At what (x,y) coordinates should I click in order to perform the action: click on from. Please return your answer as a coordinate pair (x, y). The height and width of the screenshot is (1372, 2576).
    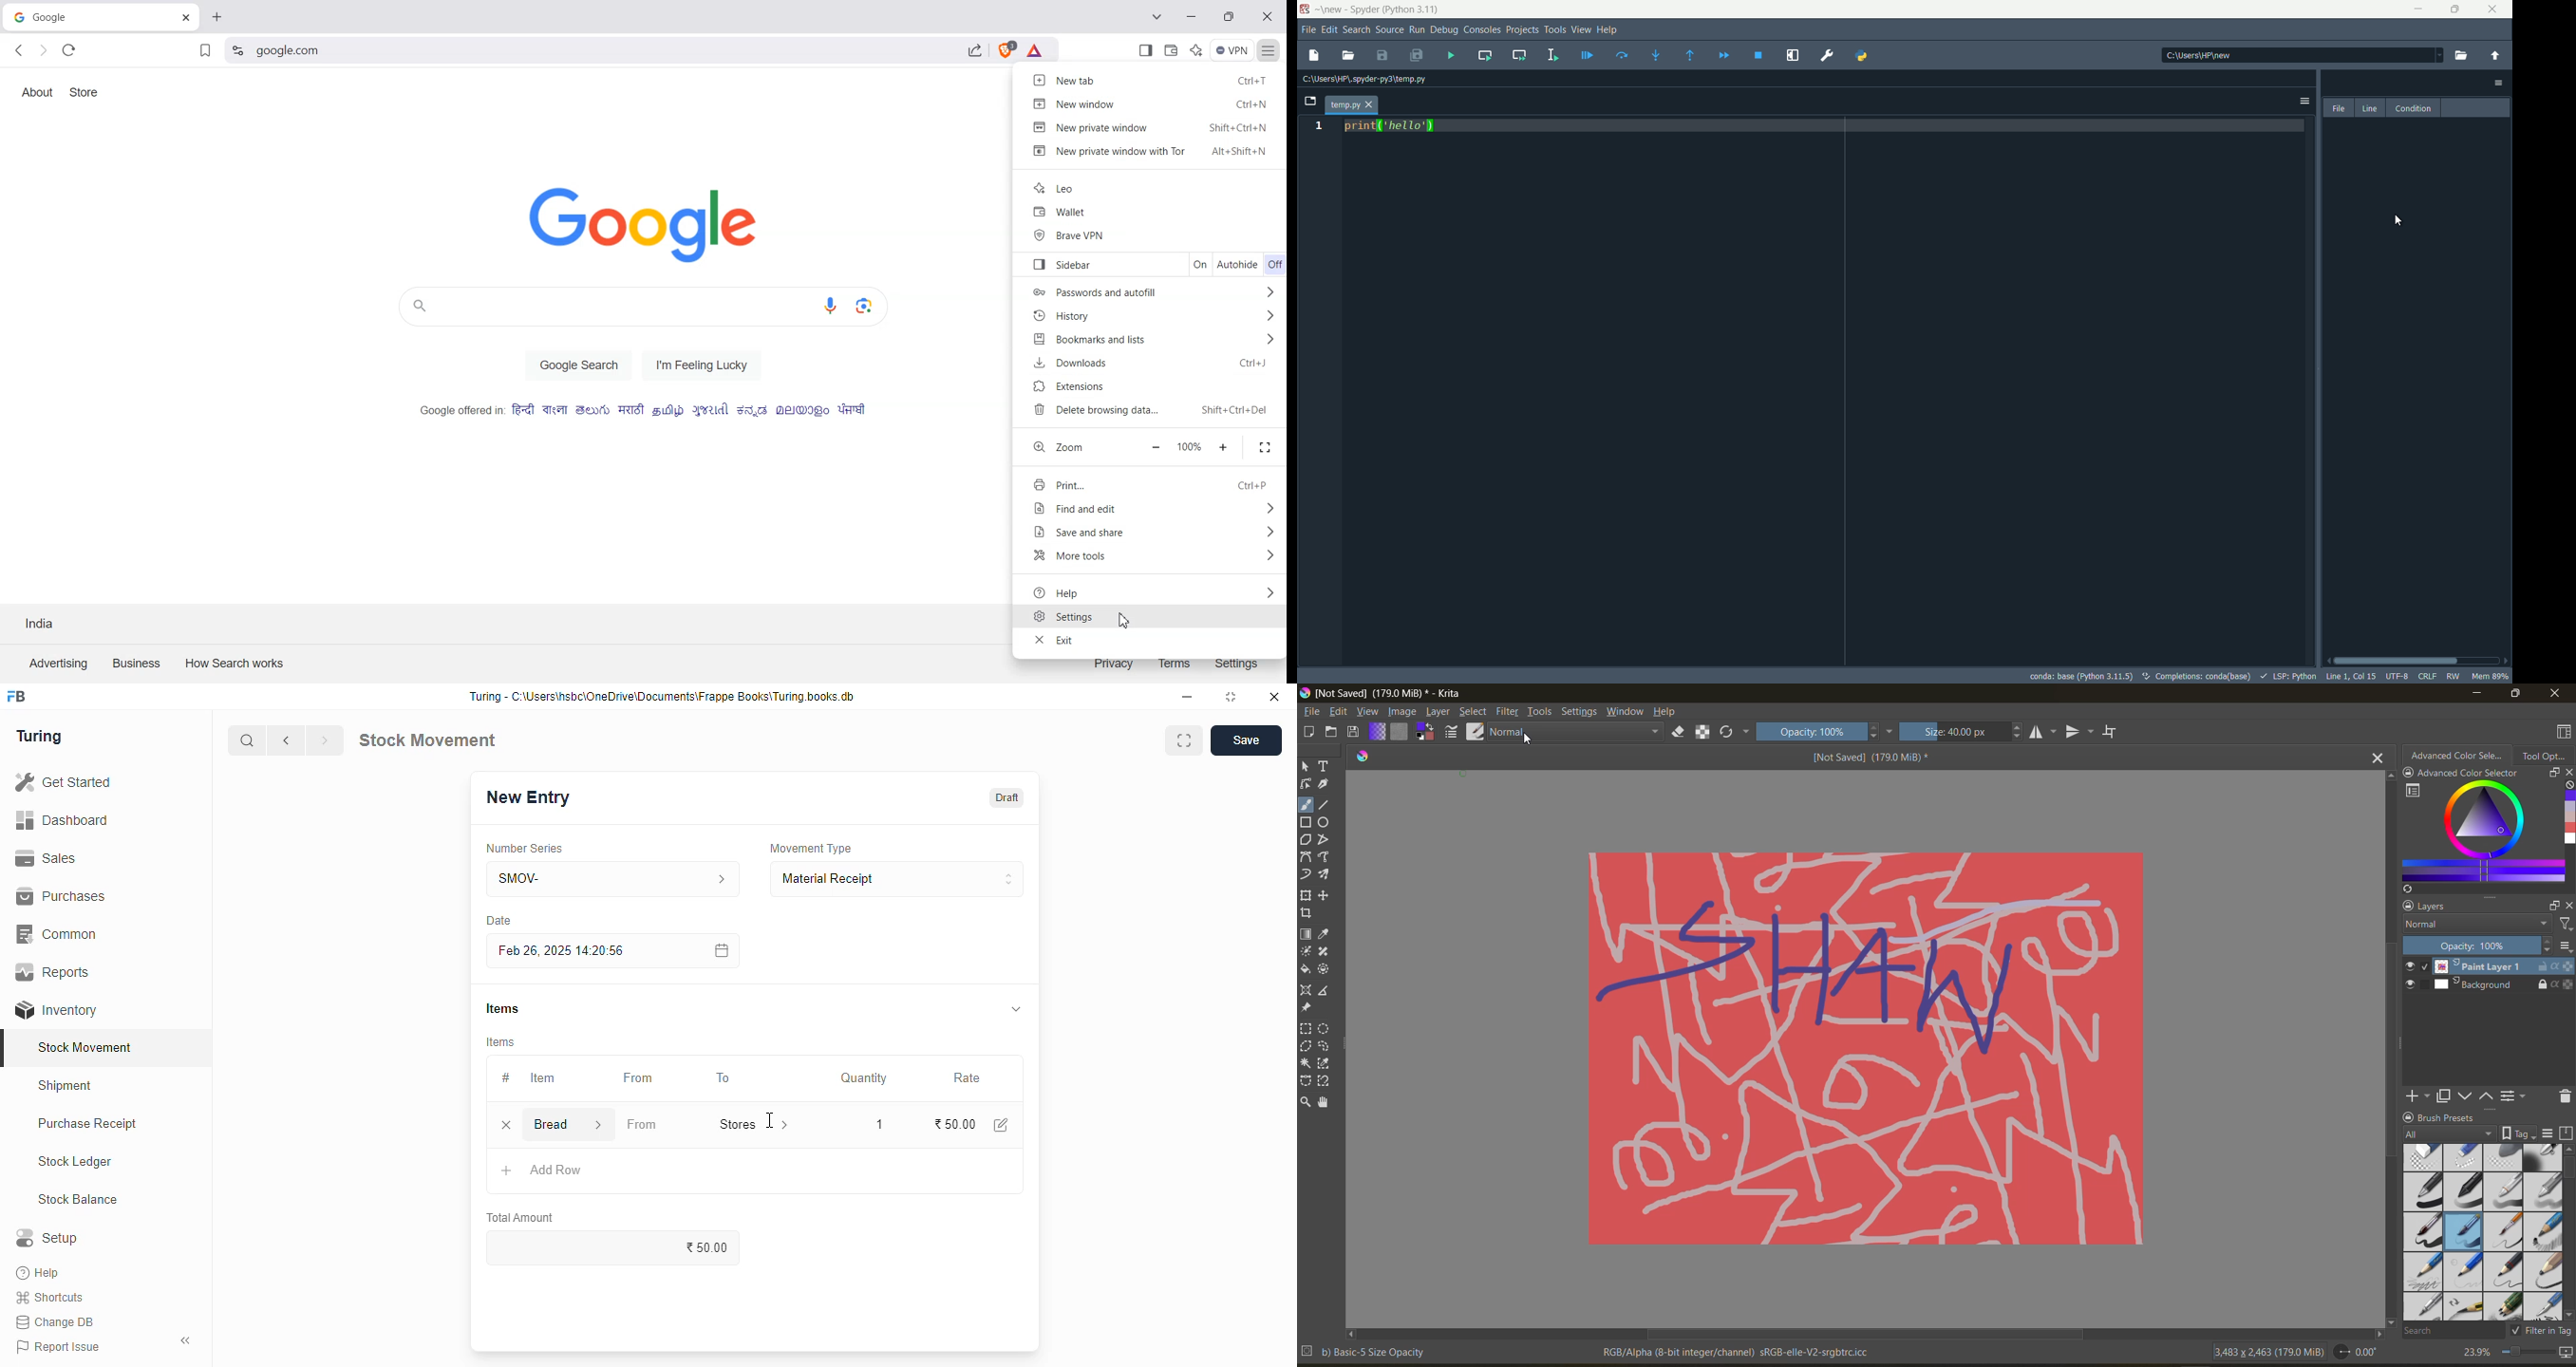
    Looking at the image, I should click on (642, 1124).